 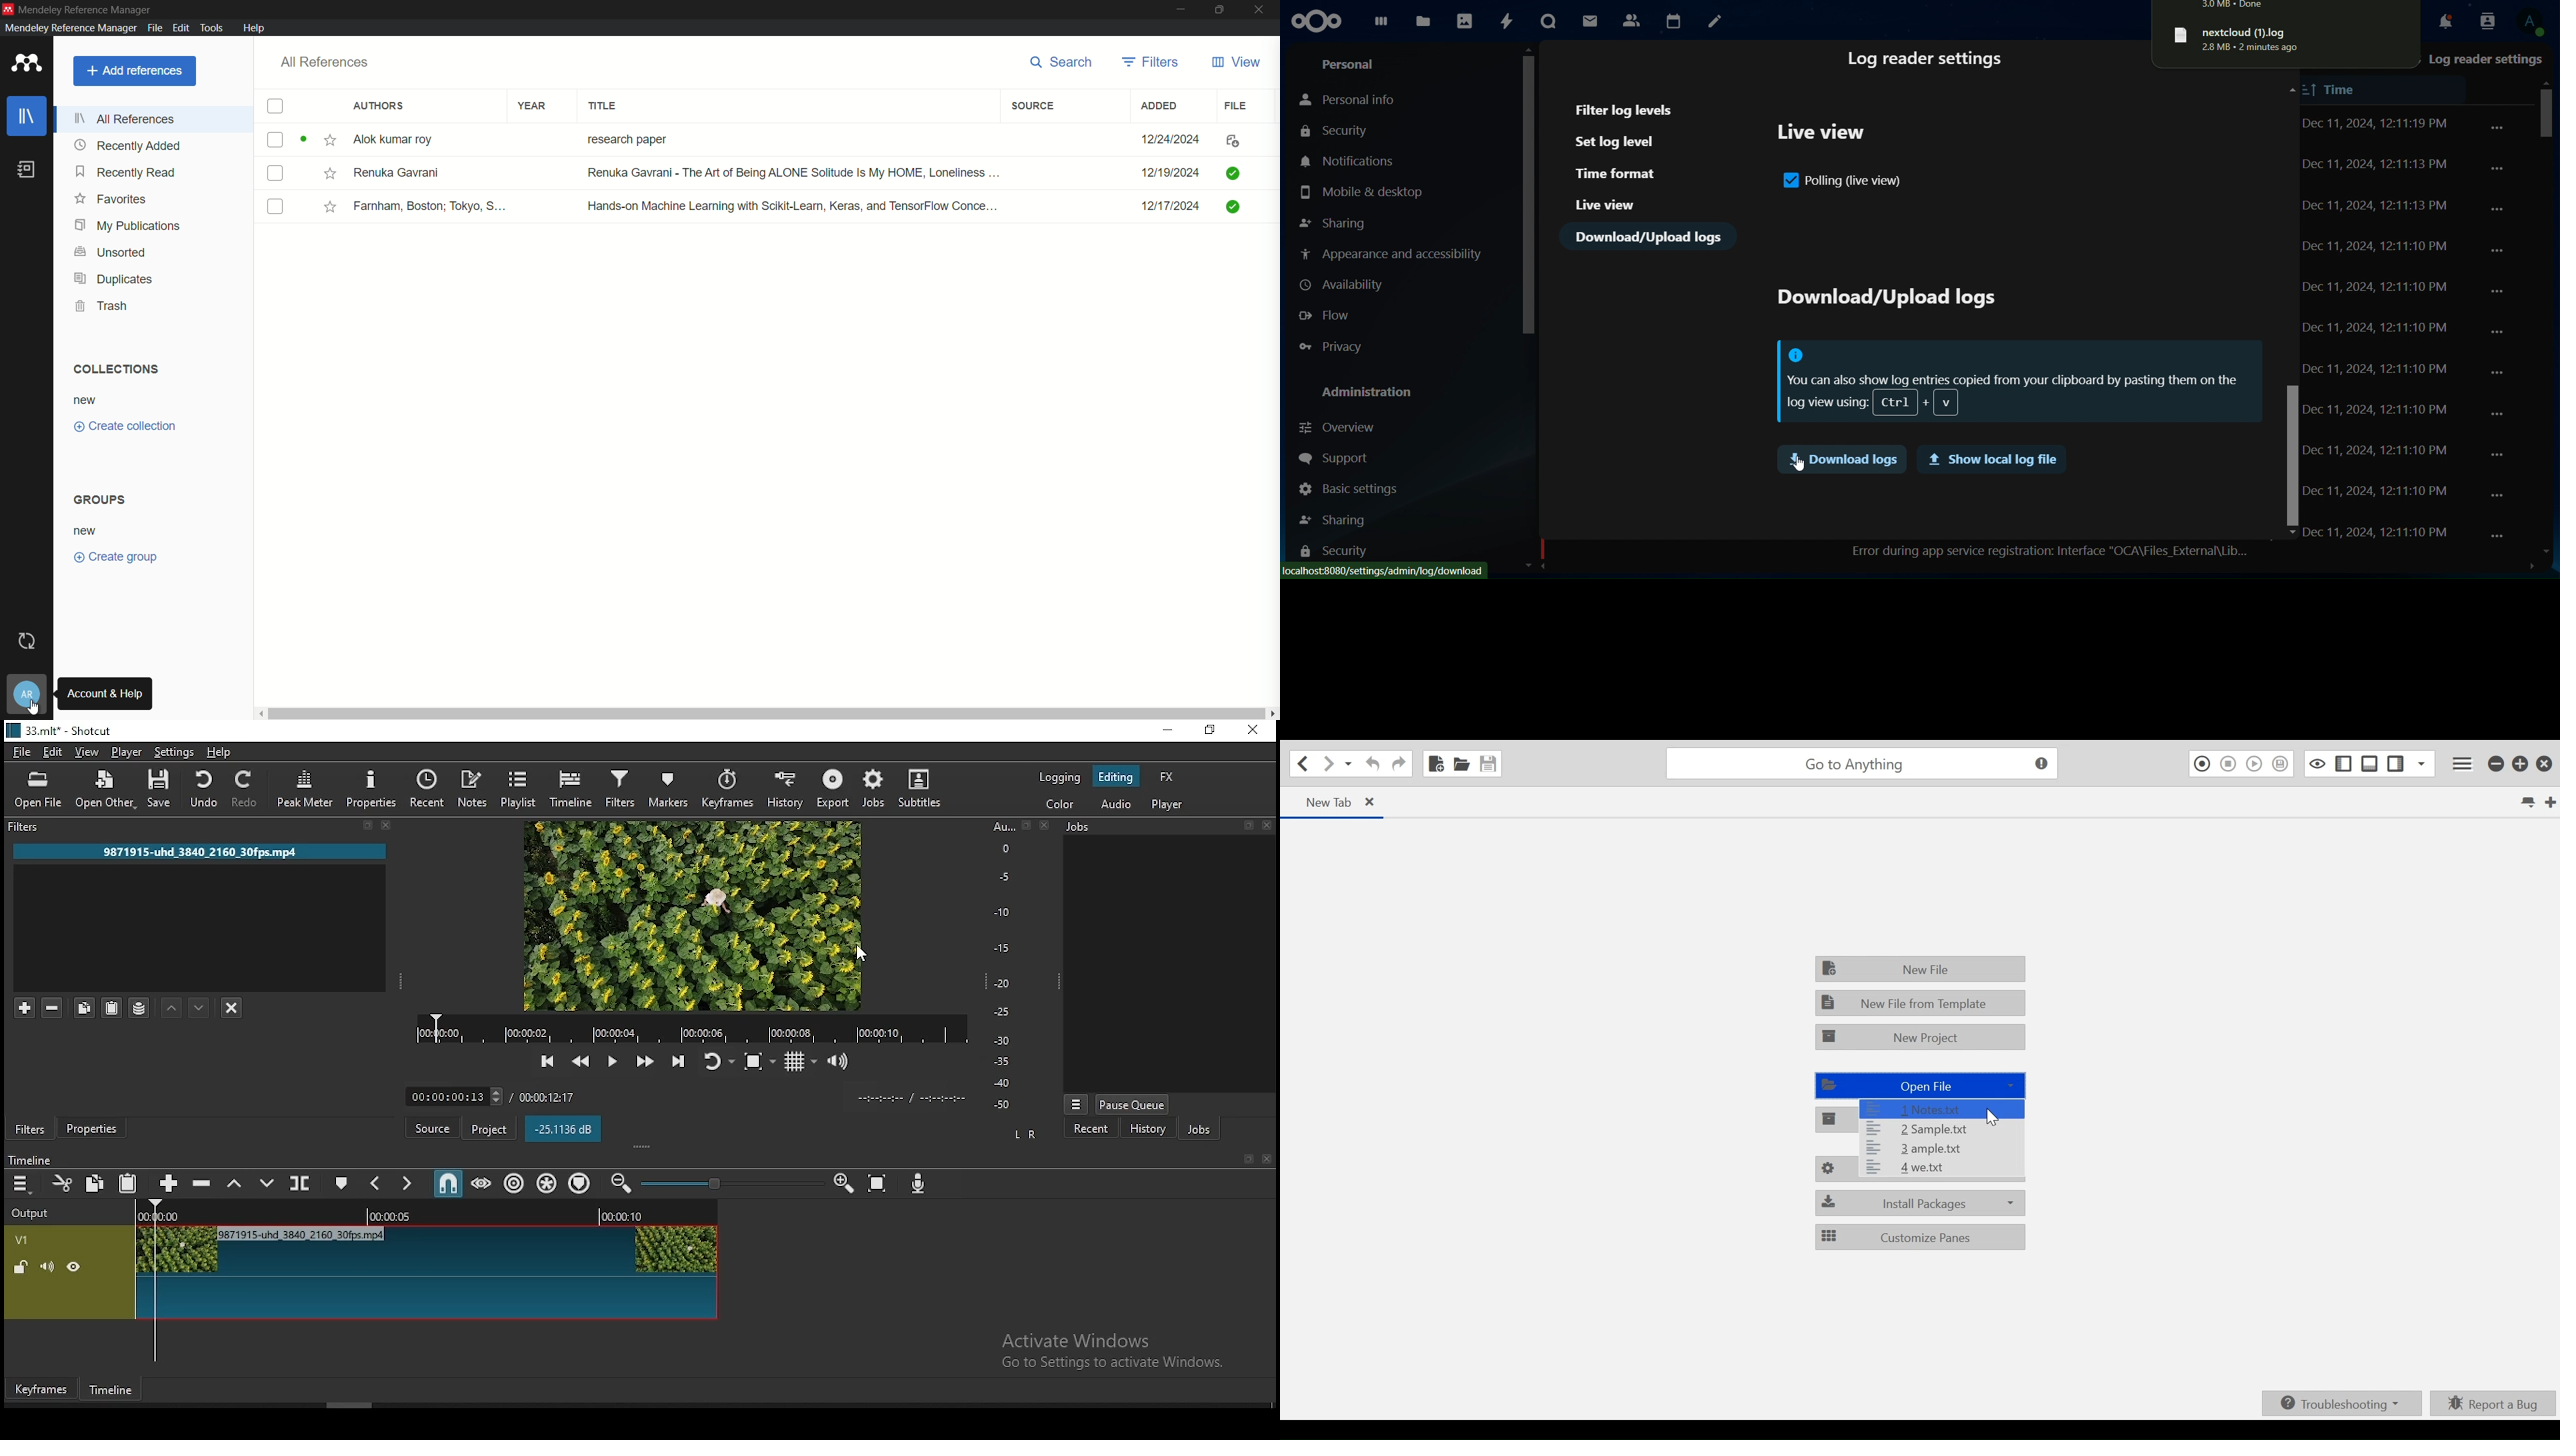 What do you see at coordinates (1353, 100) in the screenshot?
I see `personal info` at bounding box center [1353, 100].